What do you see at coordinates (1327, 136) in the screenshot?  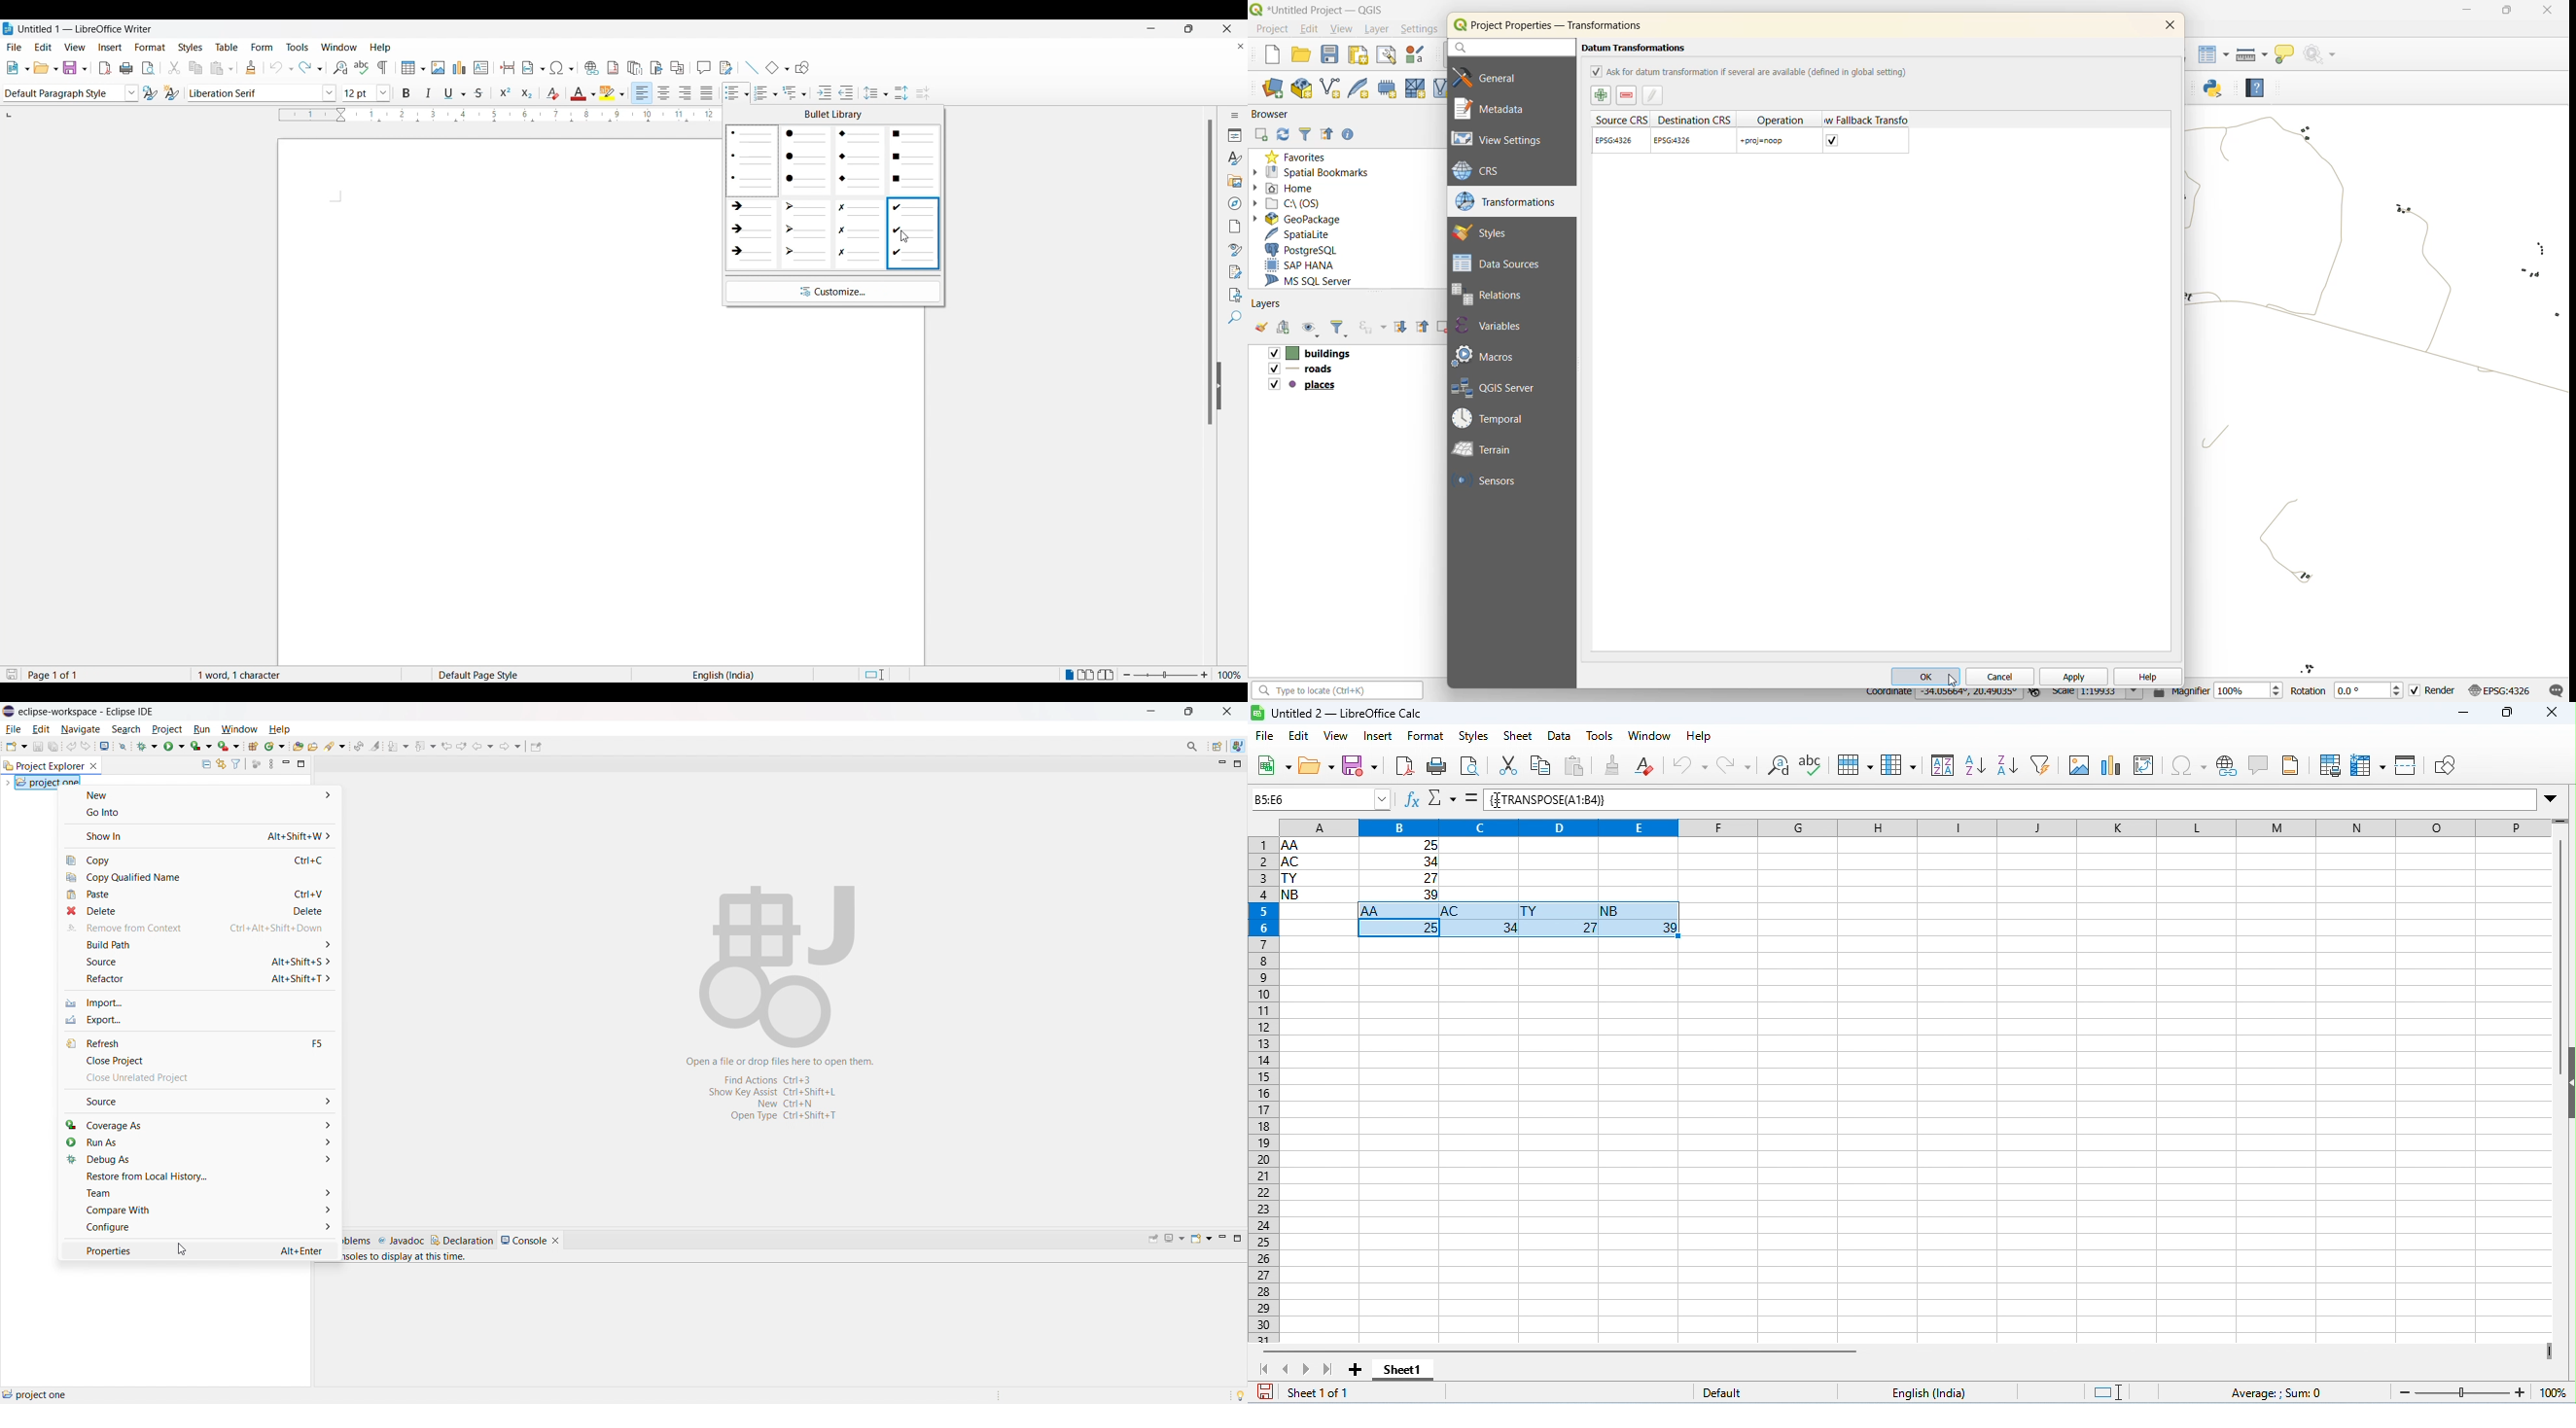 I see `collapse all` at bounding box center [1327, 136].